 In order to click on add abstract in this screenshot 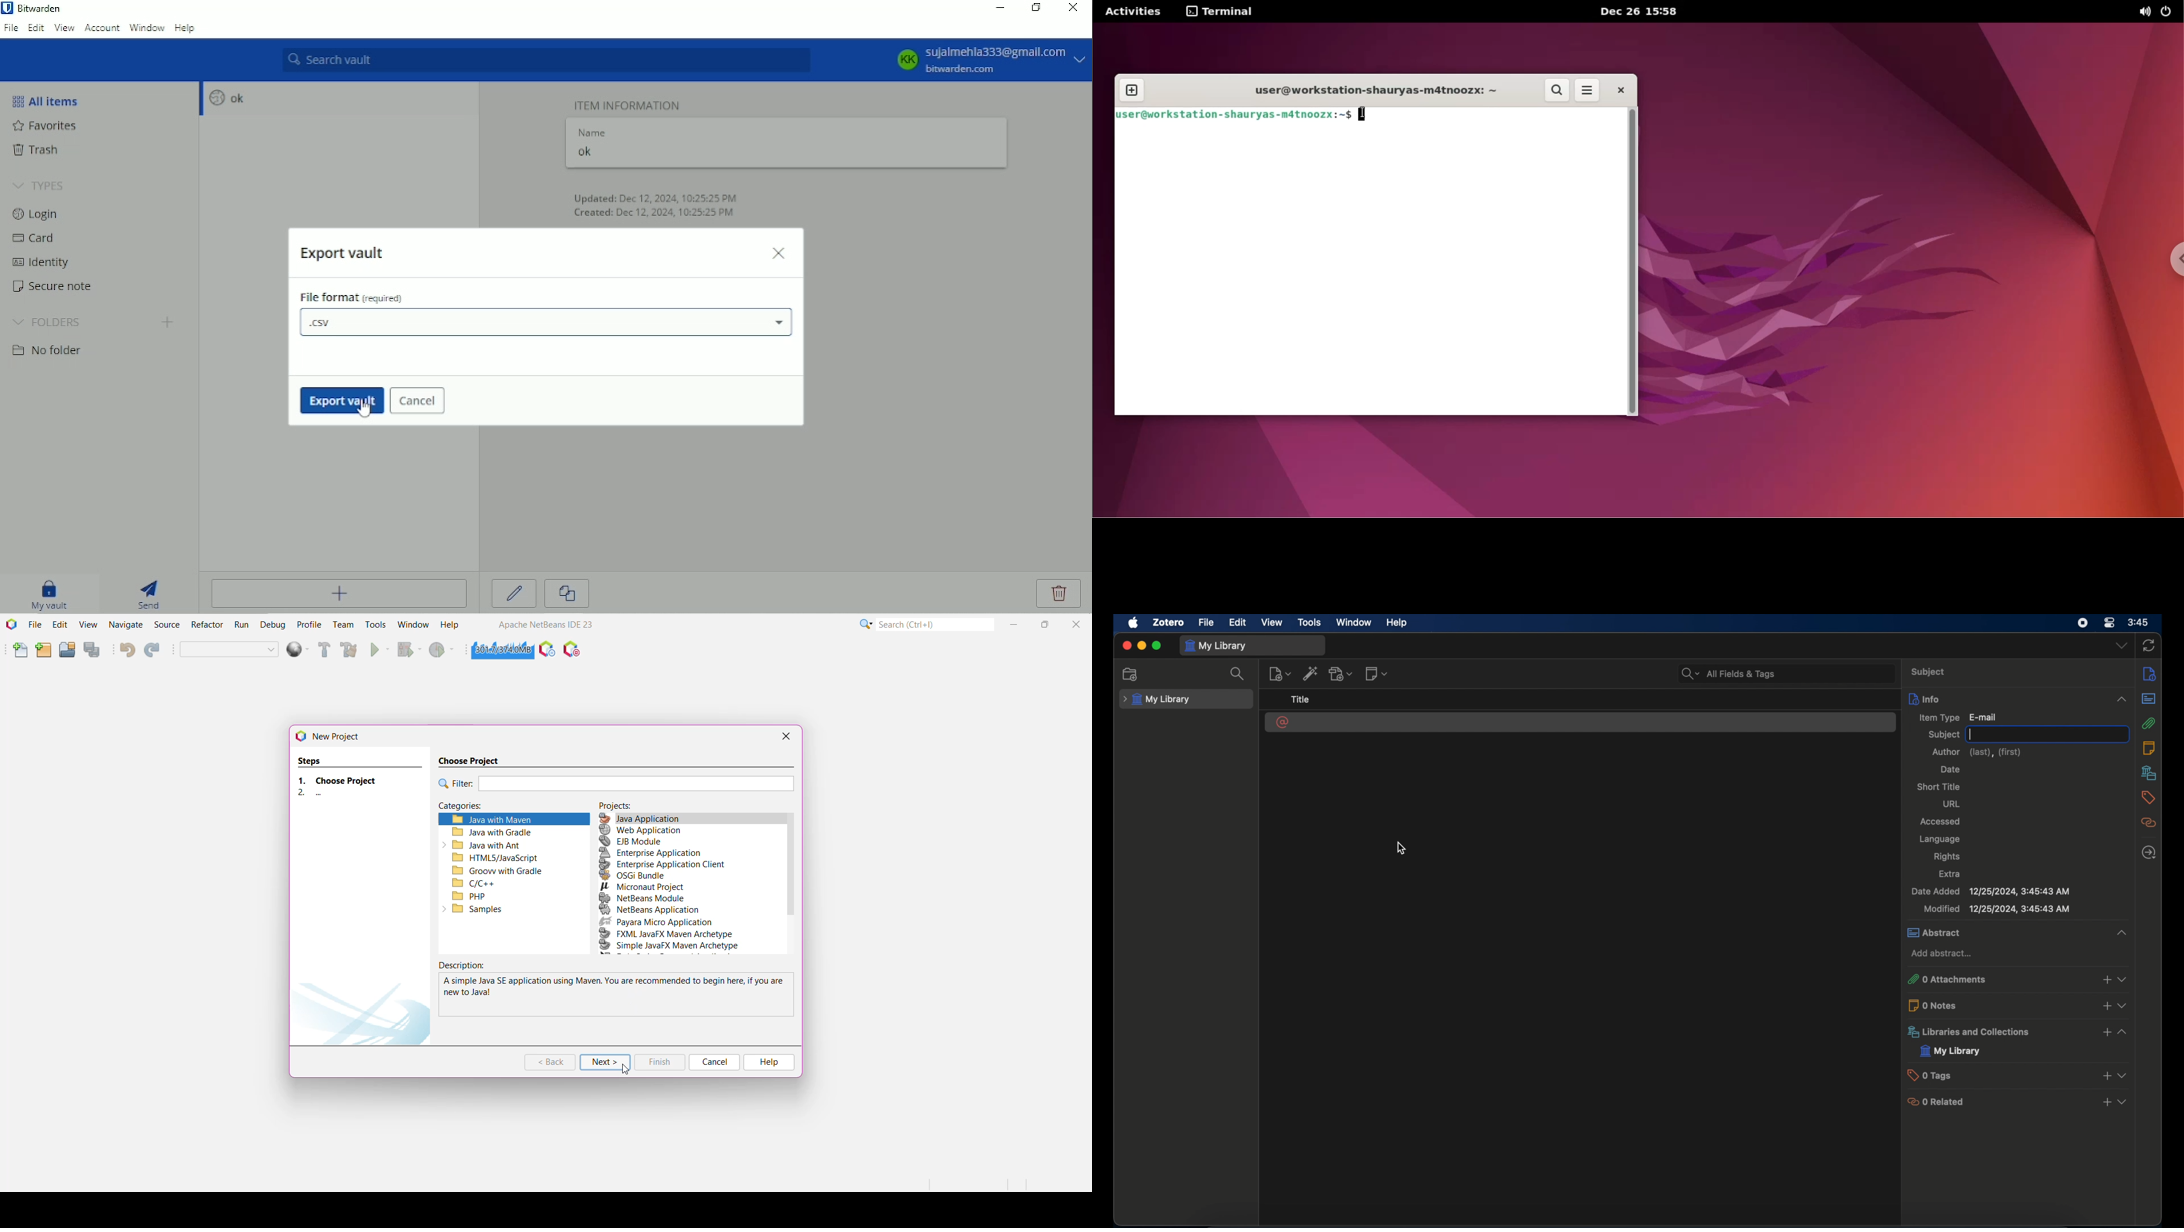, I will do `click(1944, 953)`.